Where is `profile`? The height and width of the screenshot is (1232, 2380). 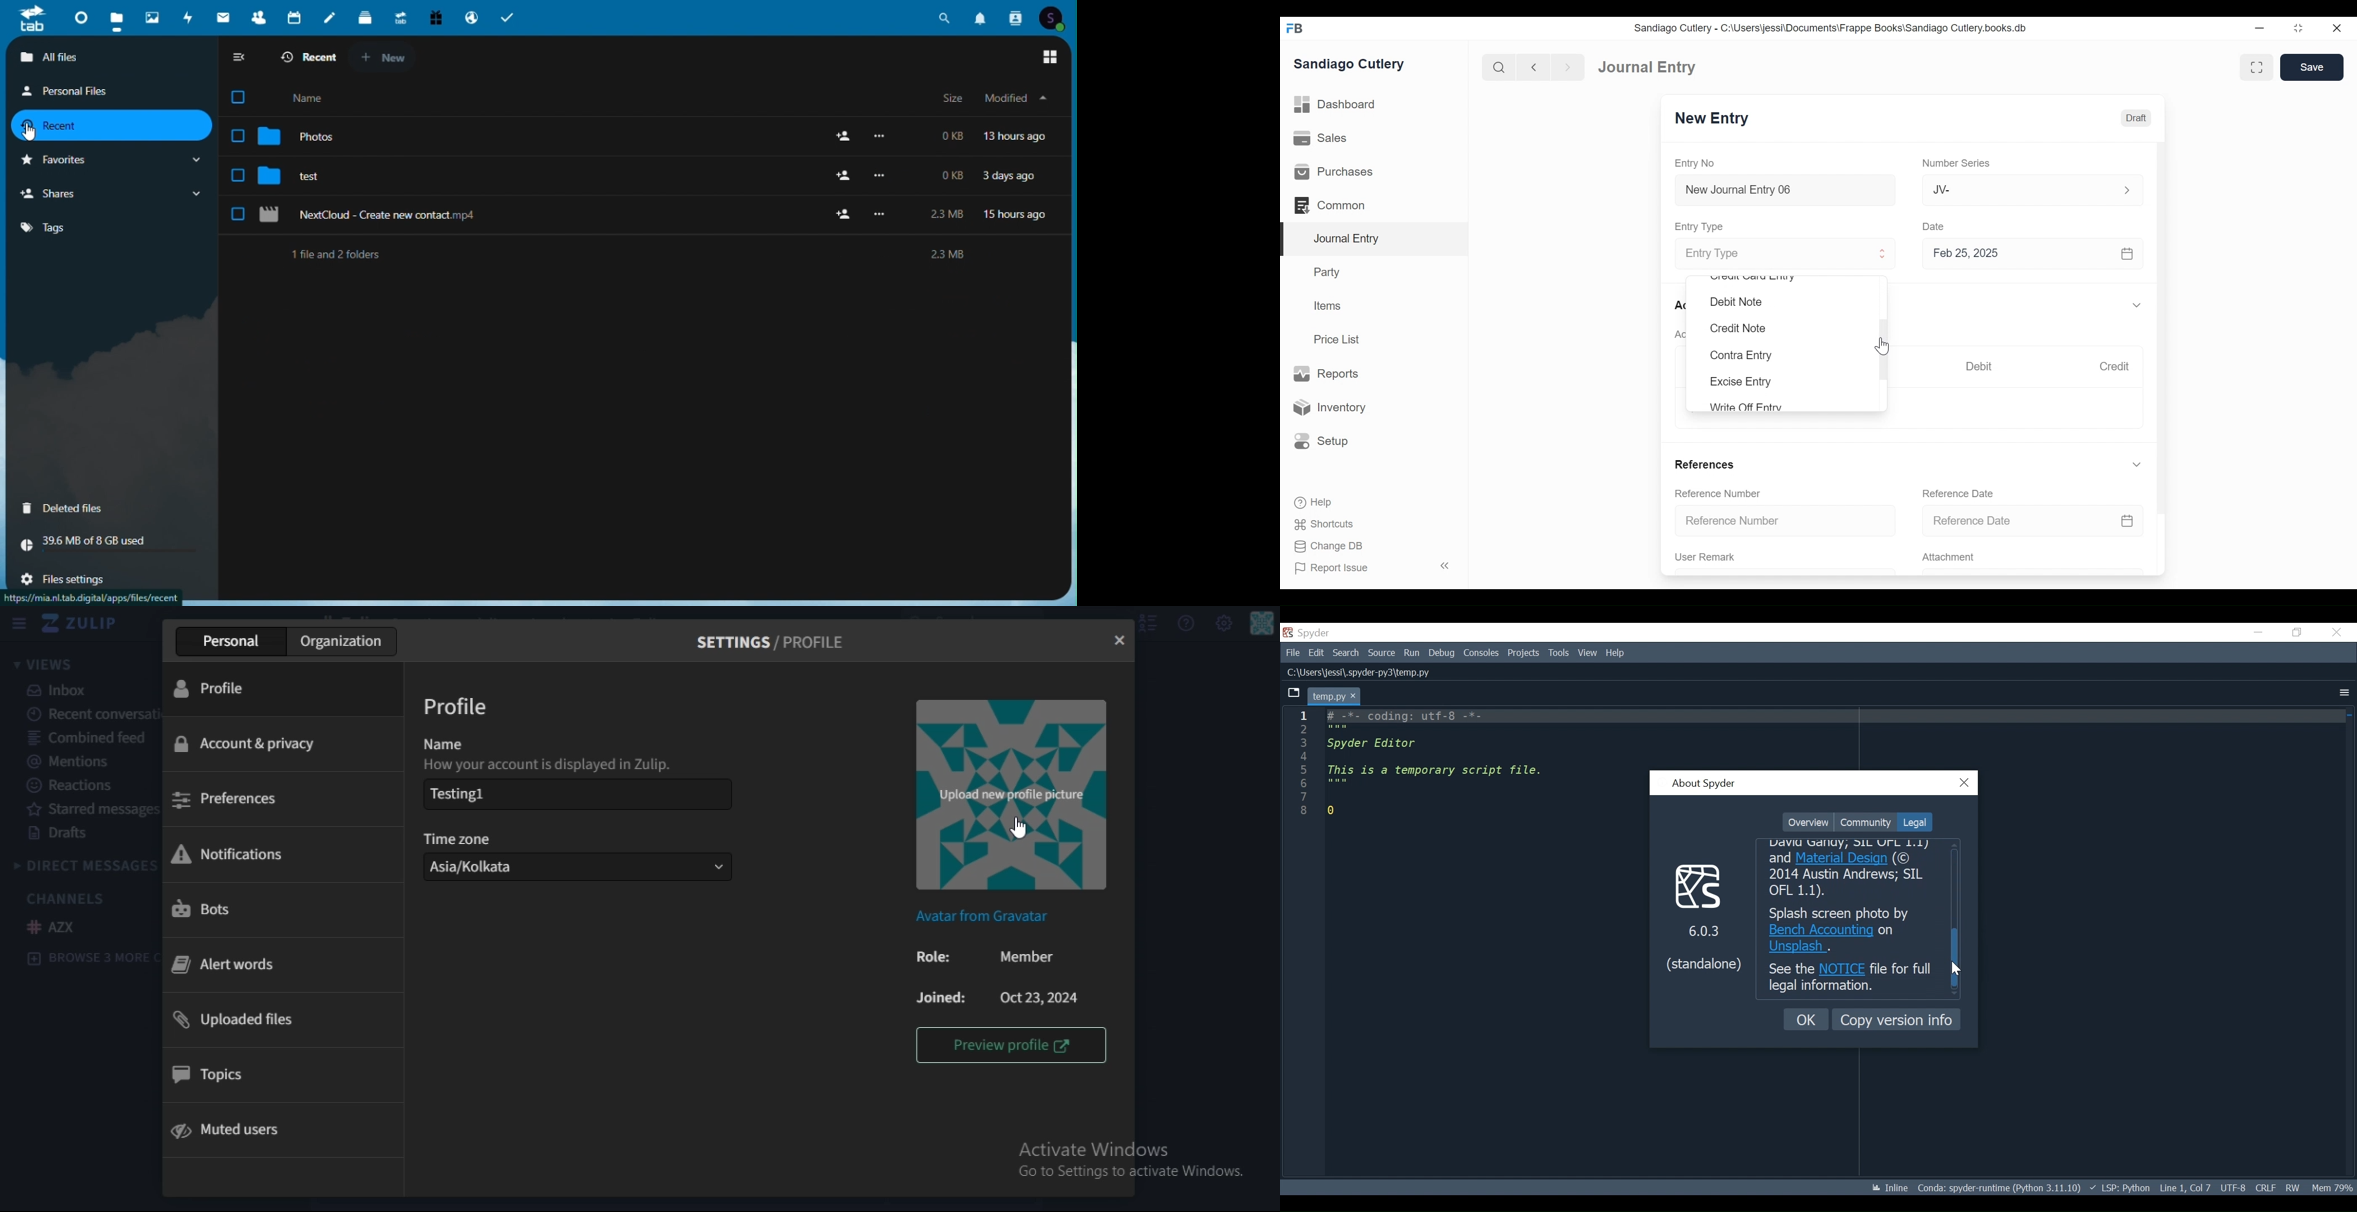
profile is located at coordinates (209, 689).